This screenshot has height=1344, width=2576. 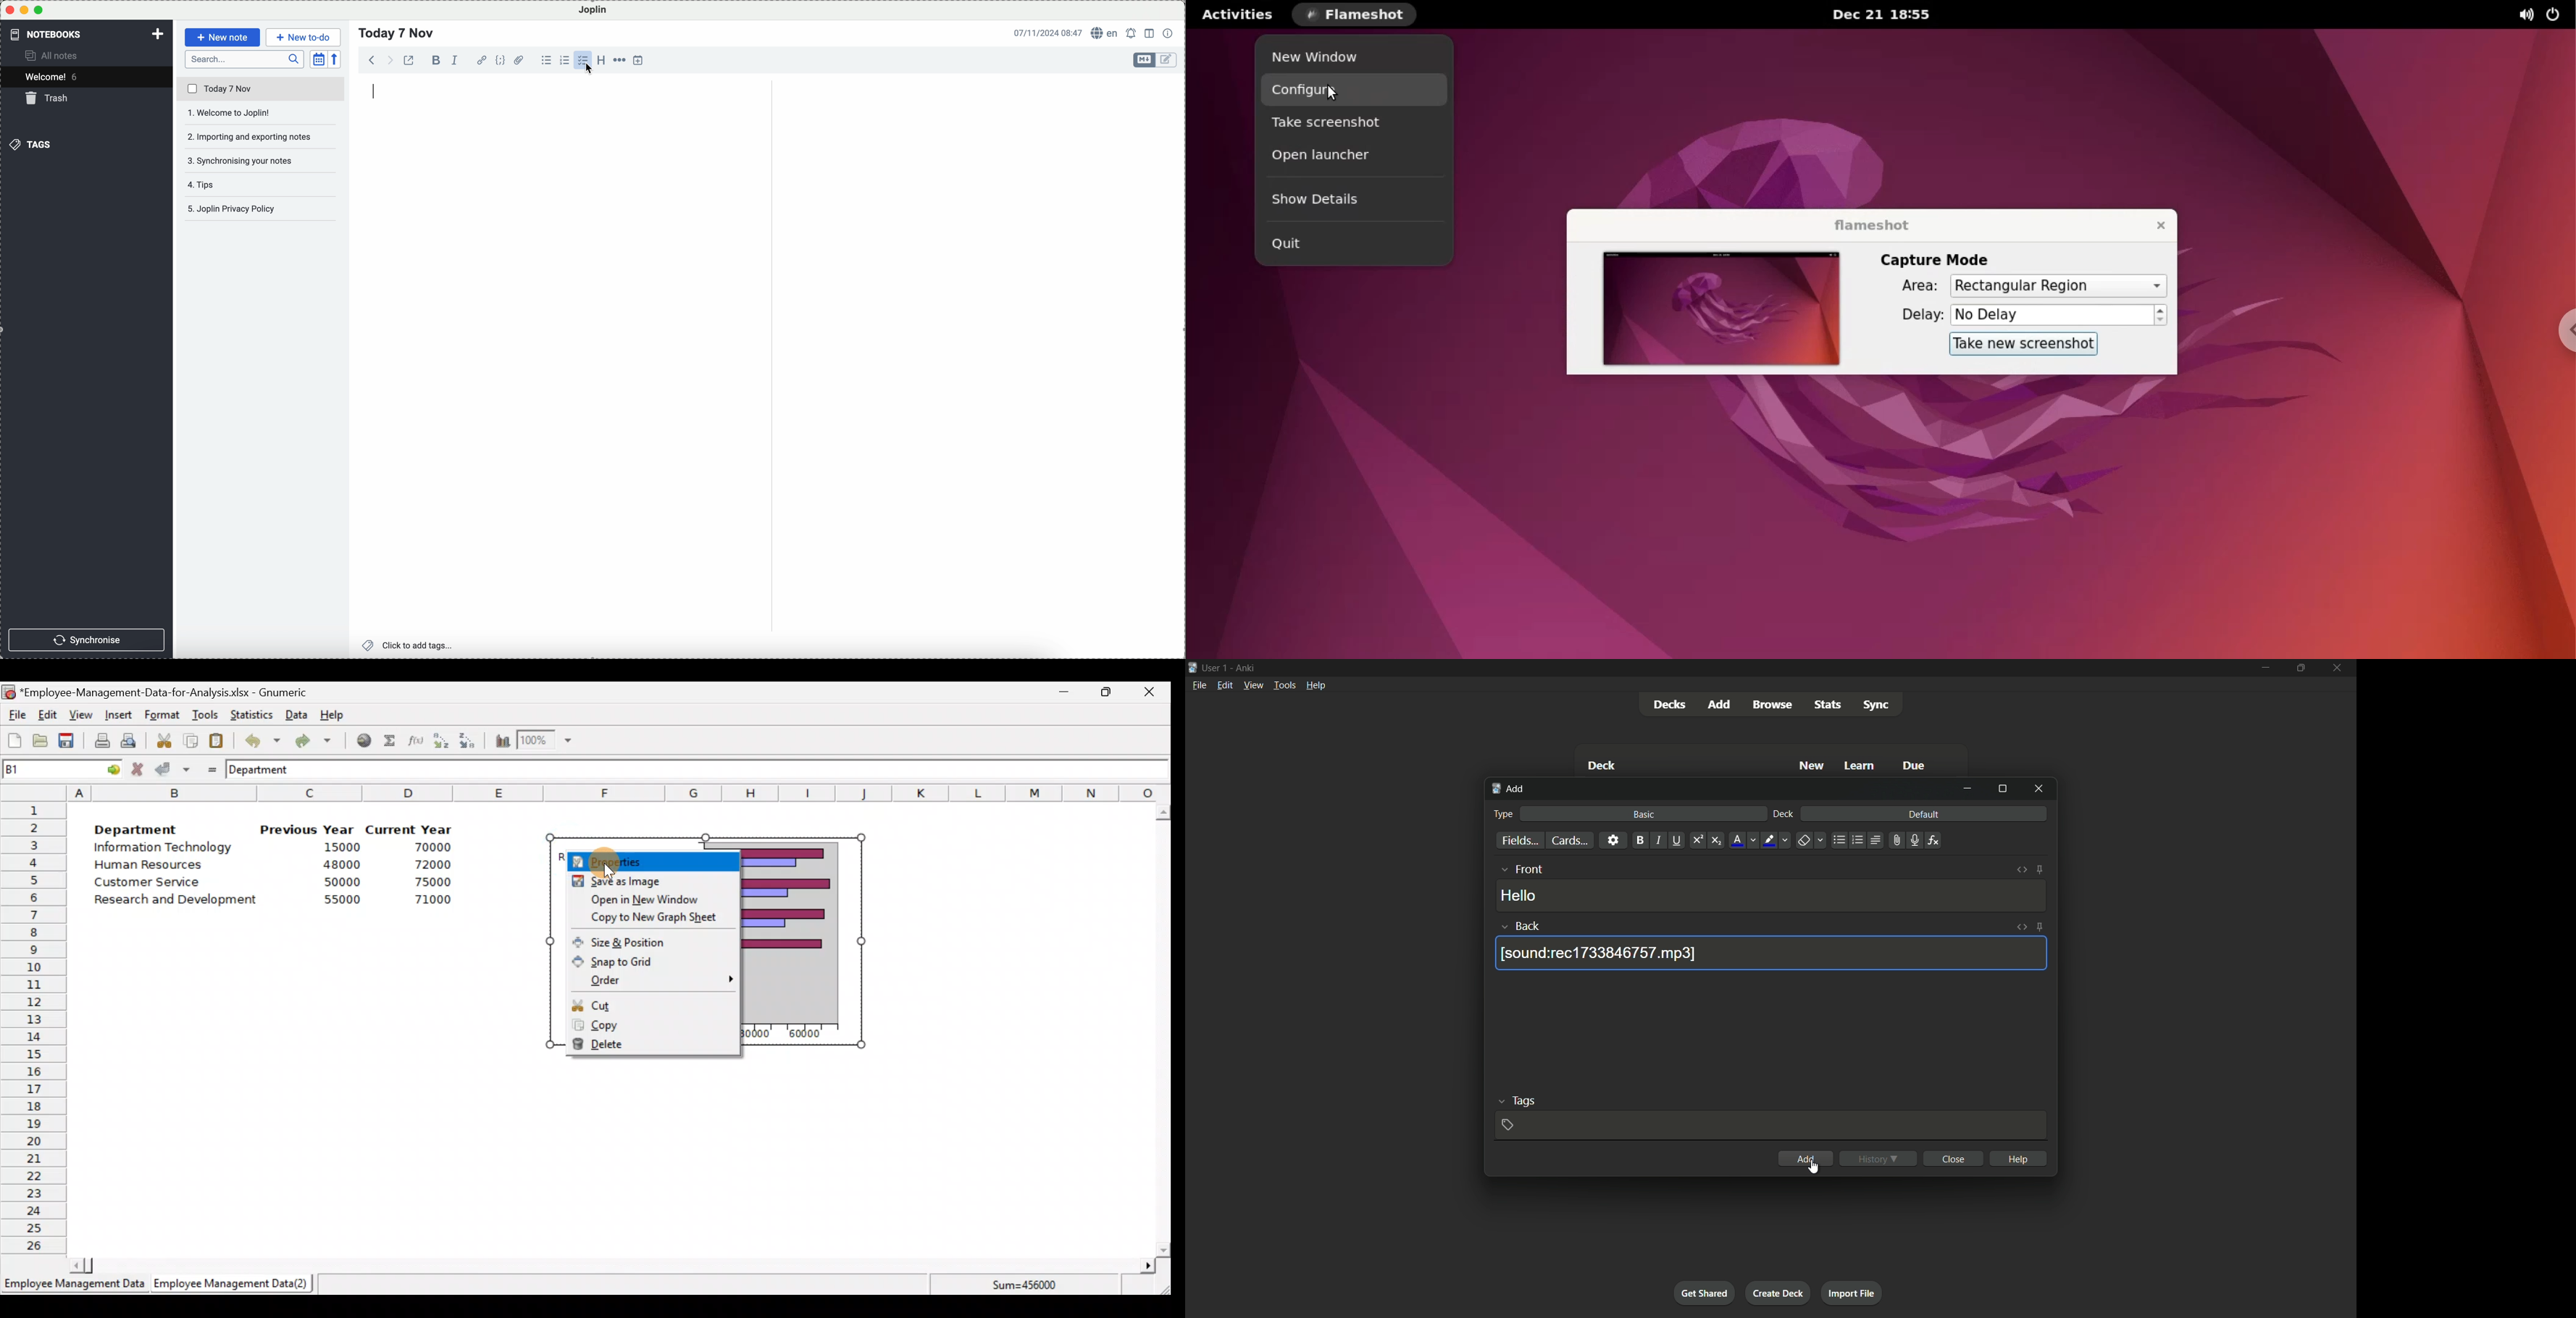 I want to click on Insert, so click(x=117, y=715).